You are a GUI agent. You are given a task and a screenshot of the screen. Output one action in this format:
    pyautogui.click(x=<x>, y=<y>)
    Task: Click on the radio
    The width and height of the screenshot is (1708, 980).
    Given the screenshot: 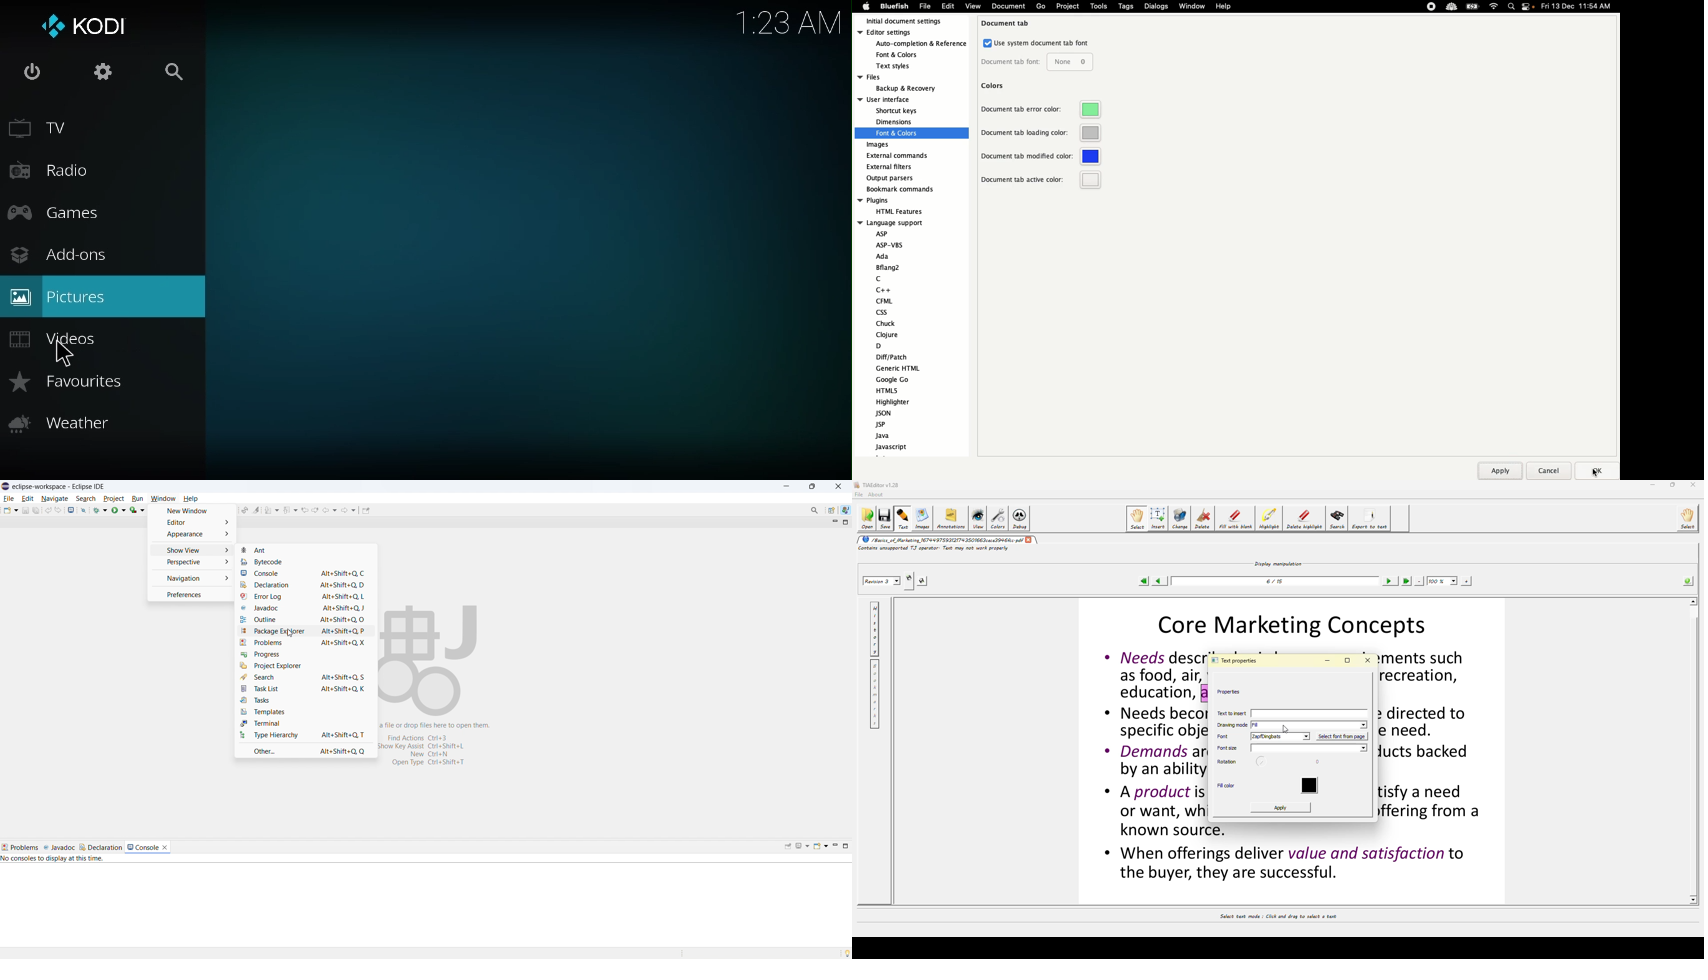 What is the action you would take?
    pyautogui.click(x=50, y=170)
    